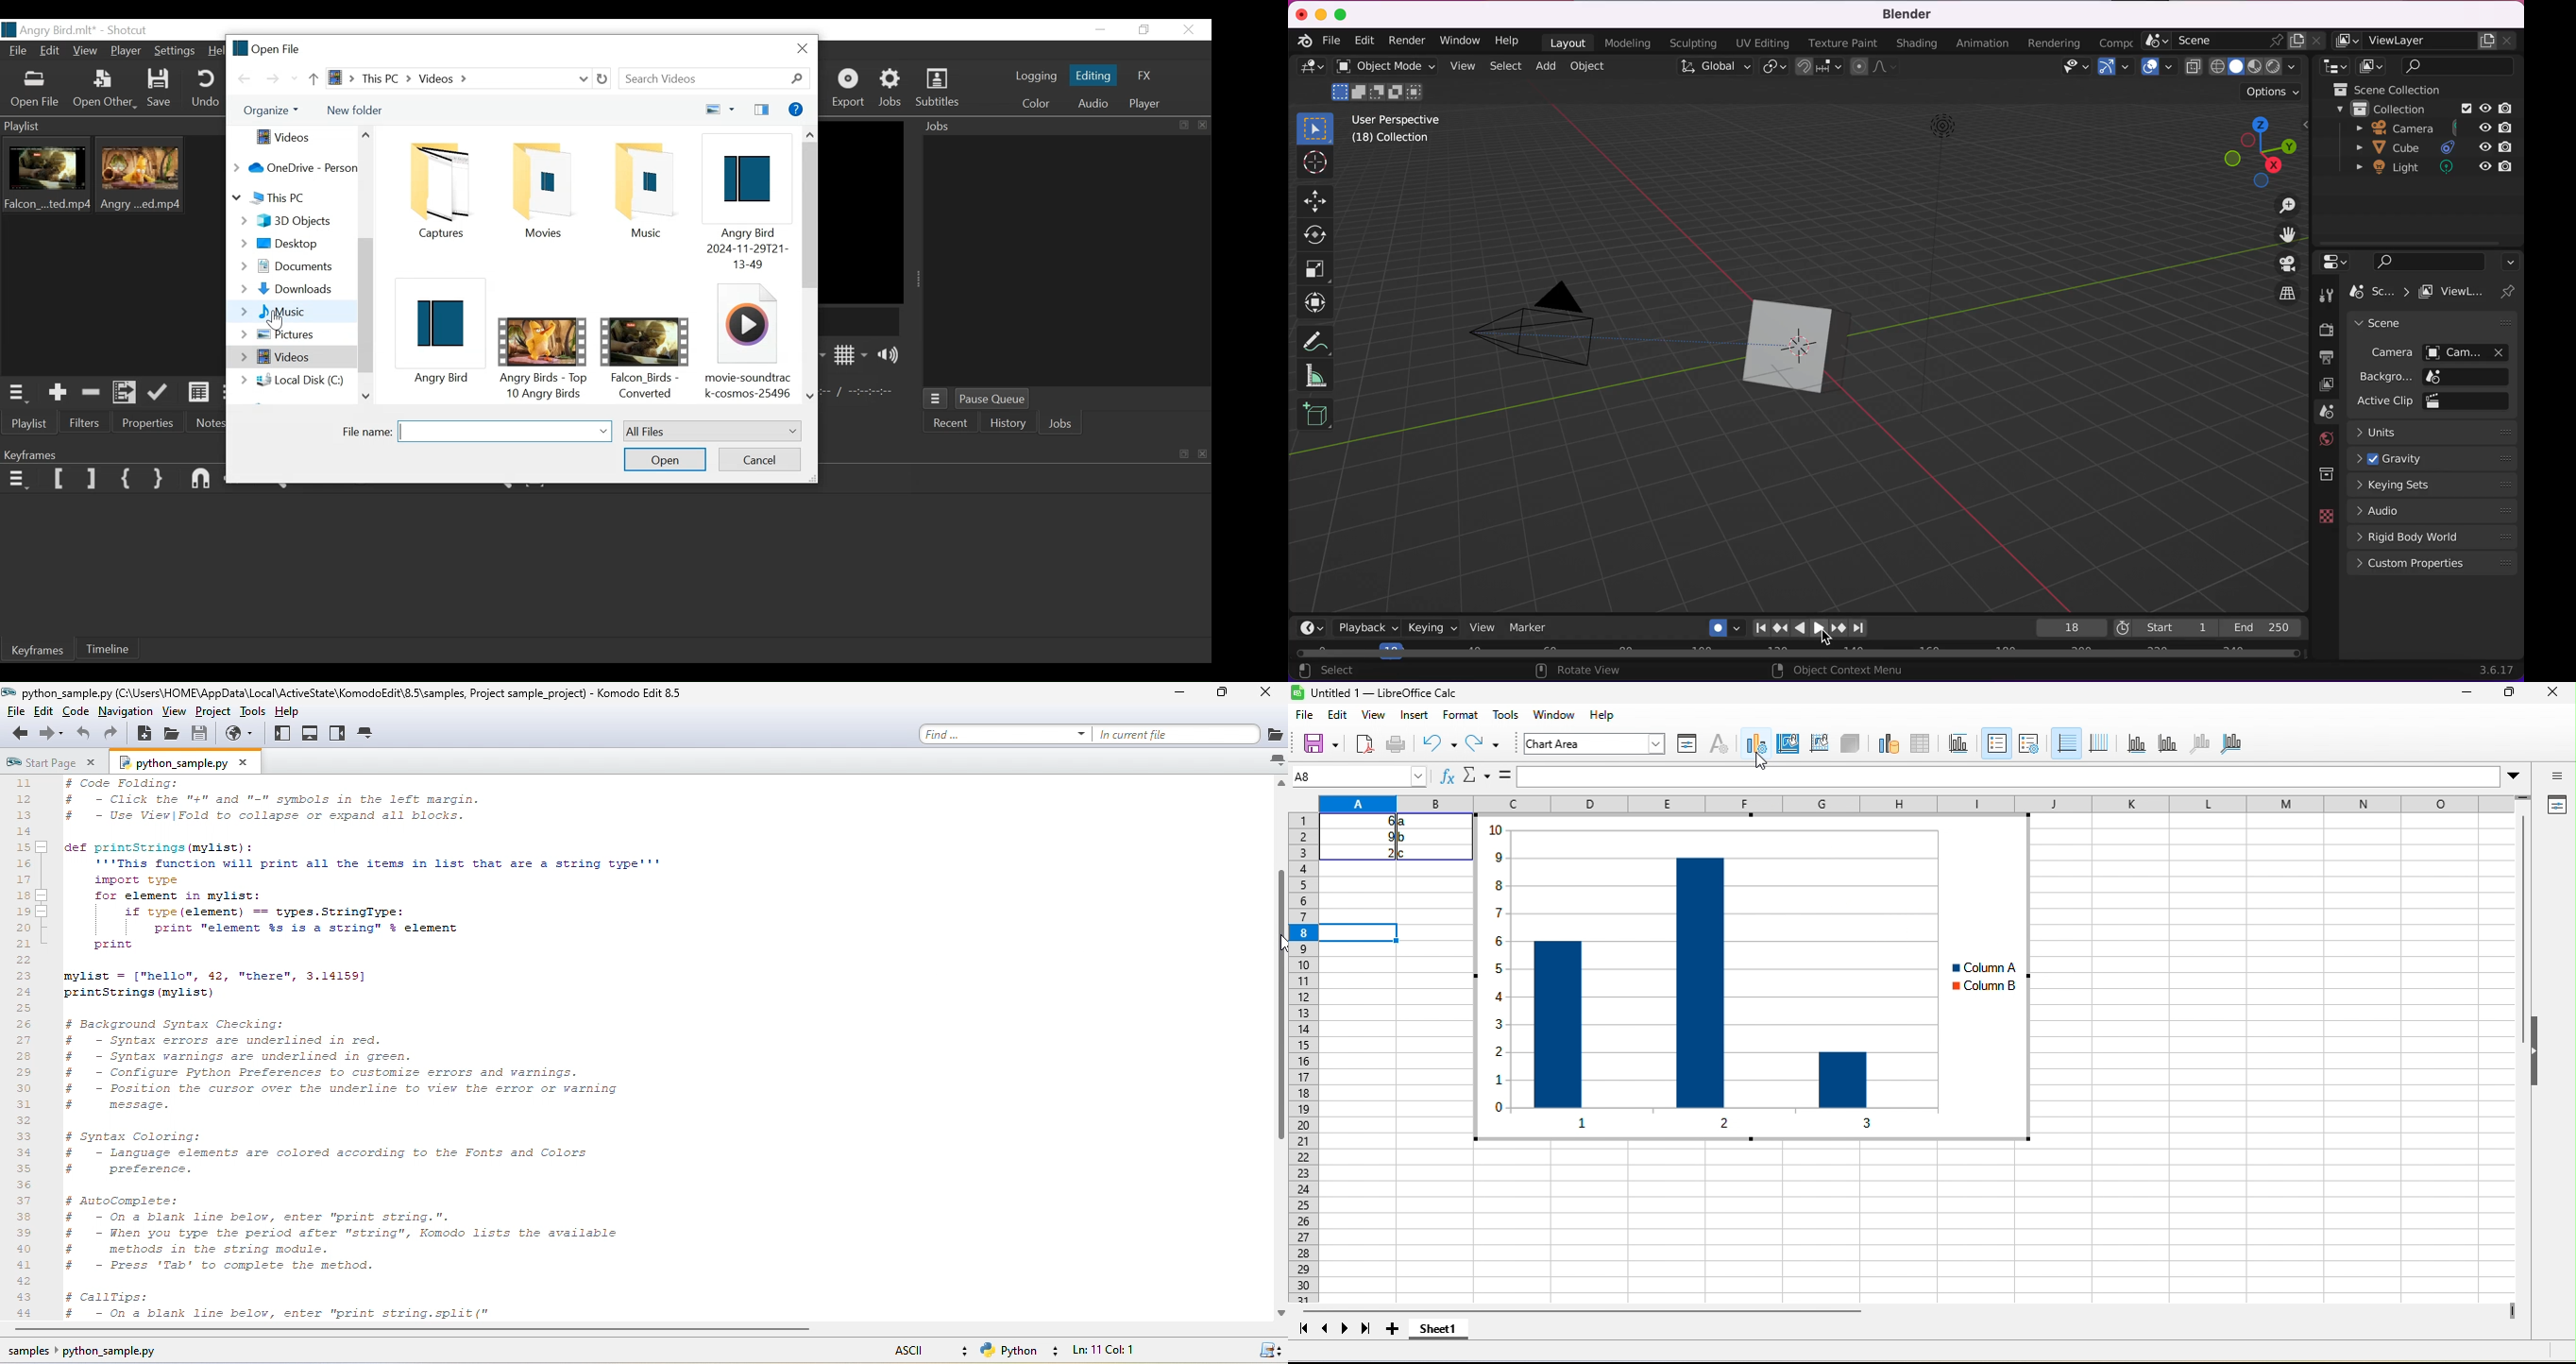 This screenshot has width=2576, height=1372. Describe the element at coordinates (811, 270) in the screenshot. I see `Horizontal scroll bar` at that location.